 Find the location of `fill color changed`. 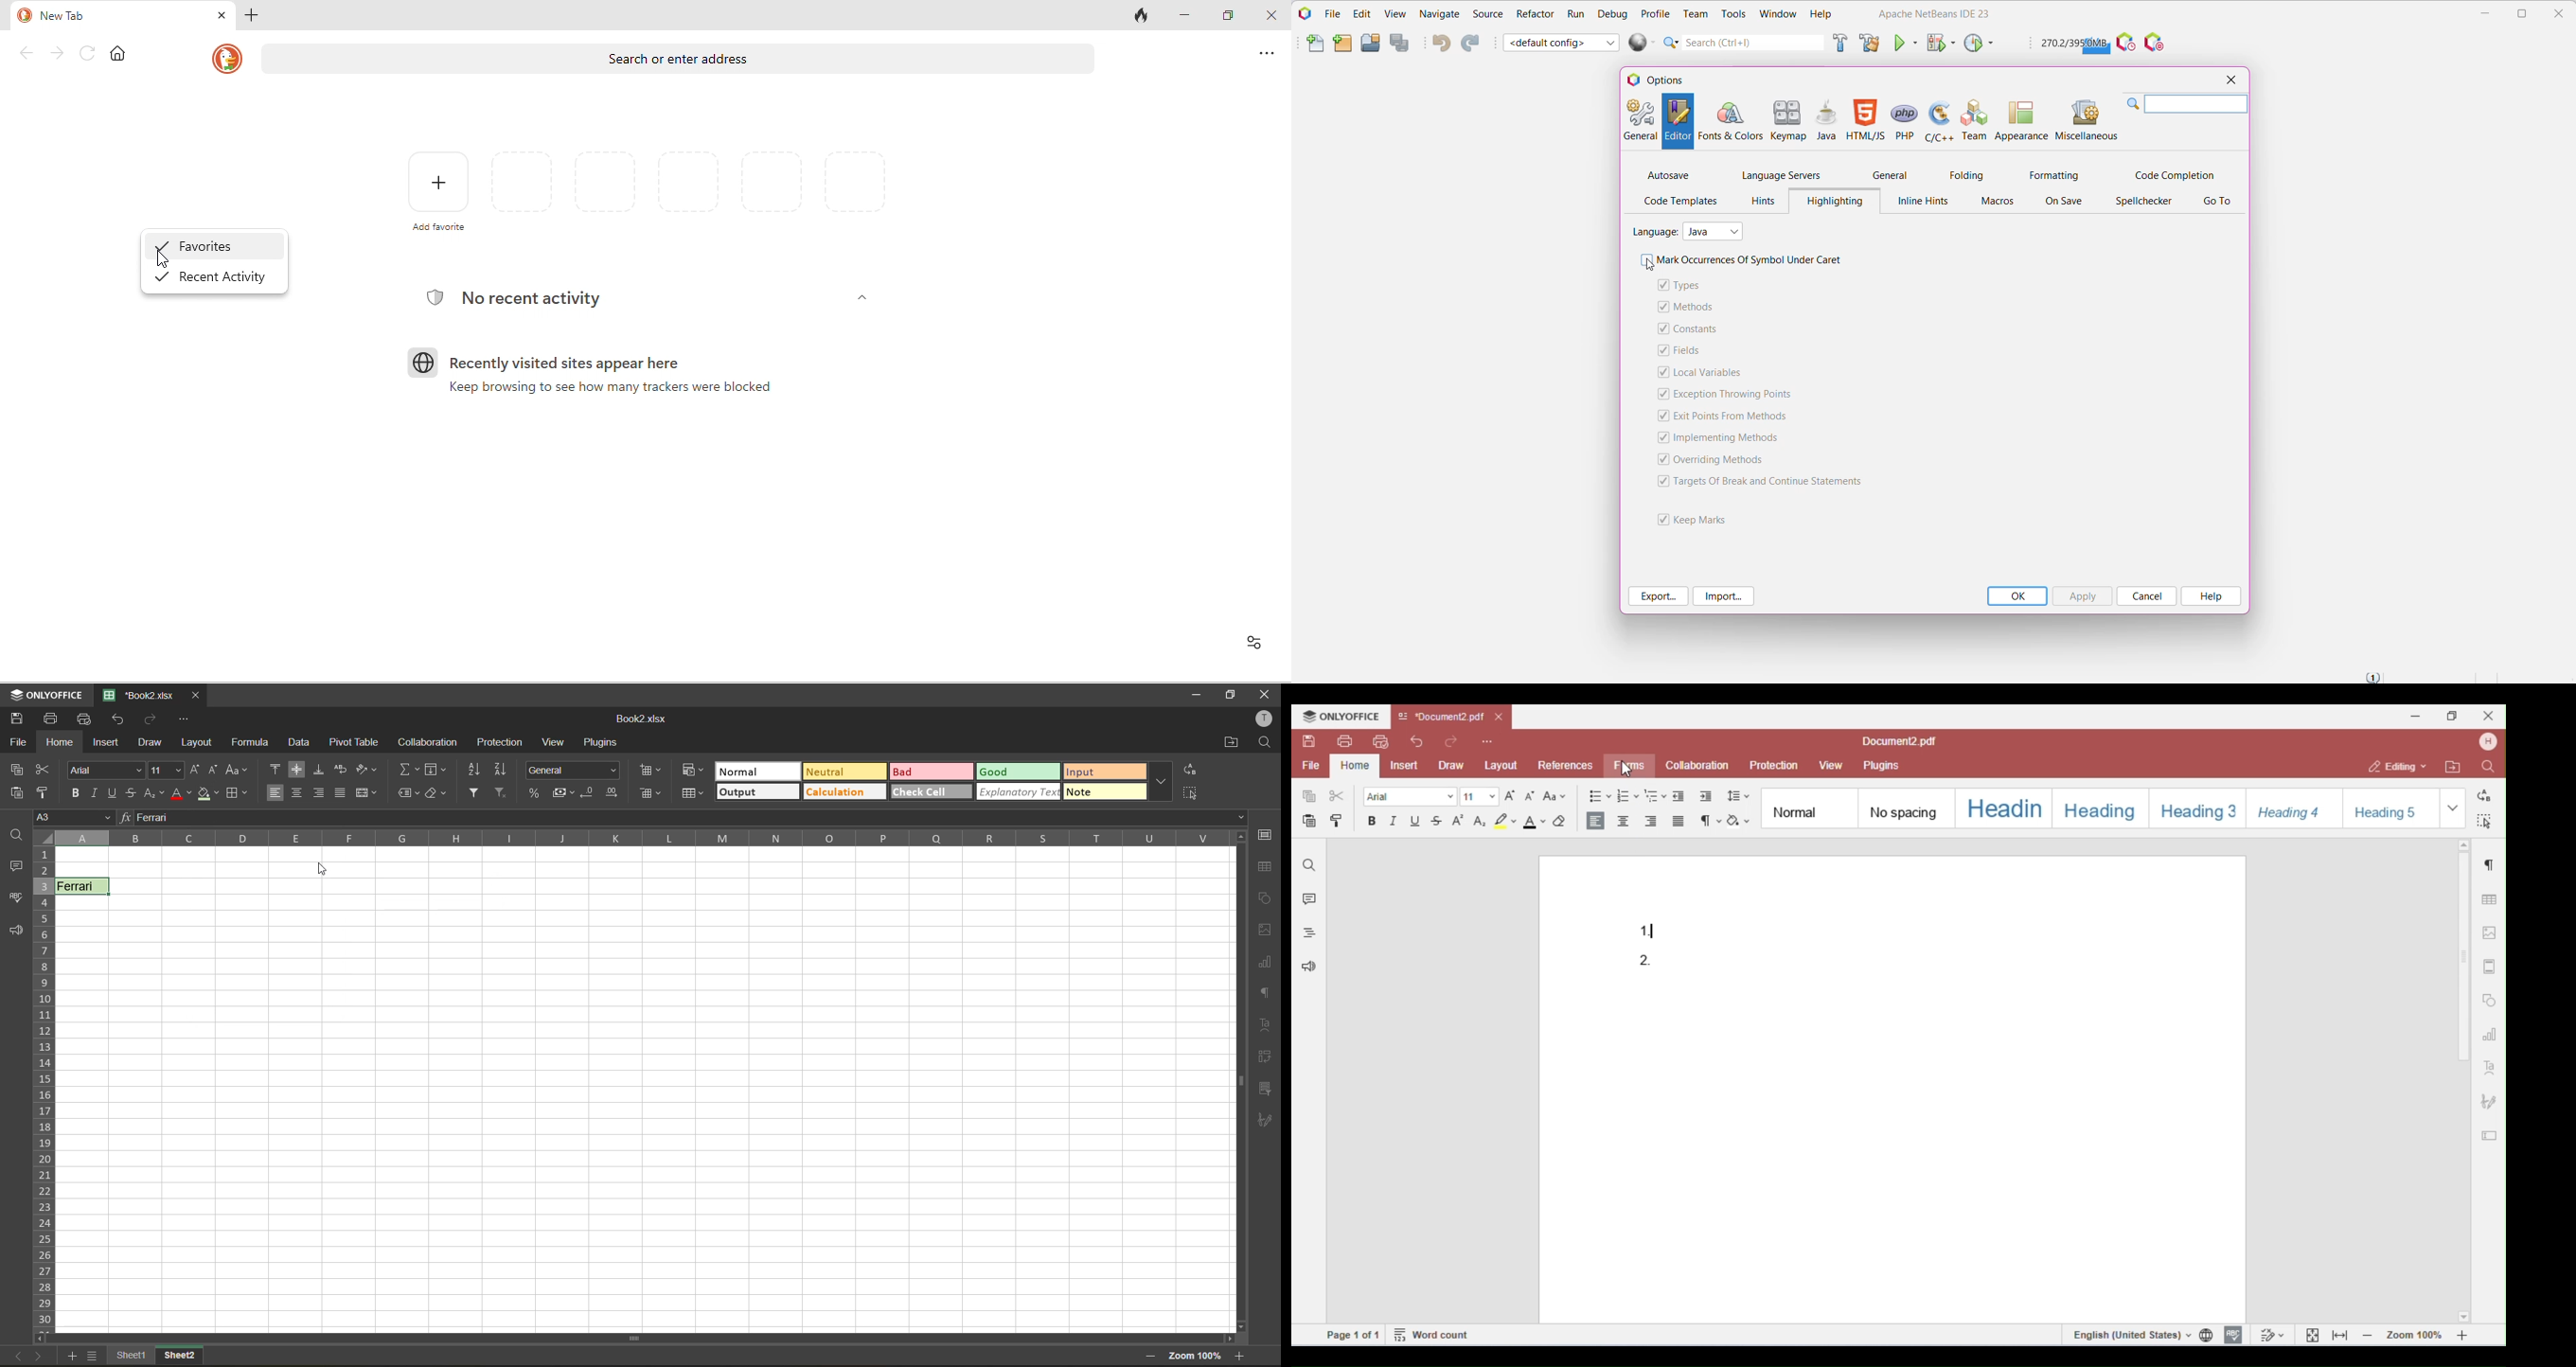

fill color changed is located at coordinates (209, 794).